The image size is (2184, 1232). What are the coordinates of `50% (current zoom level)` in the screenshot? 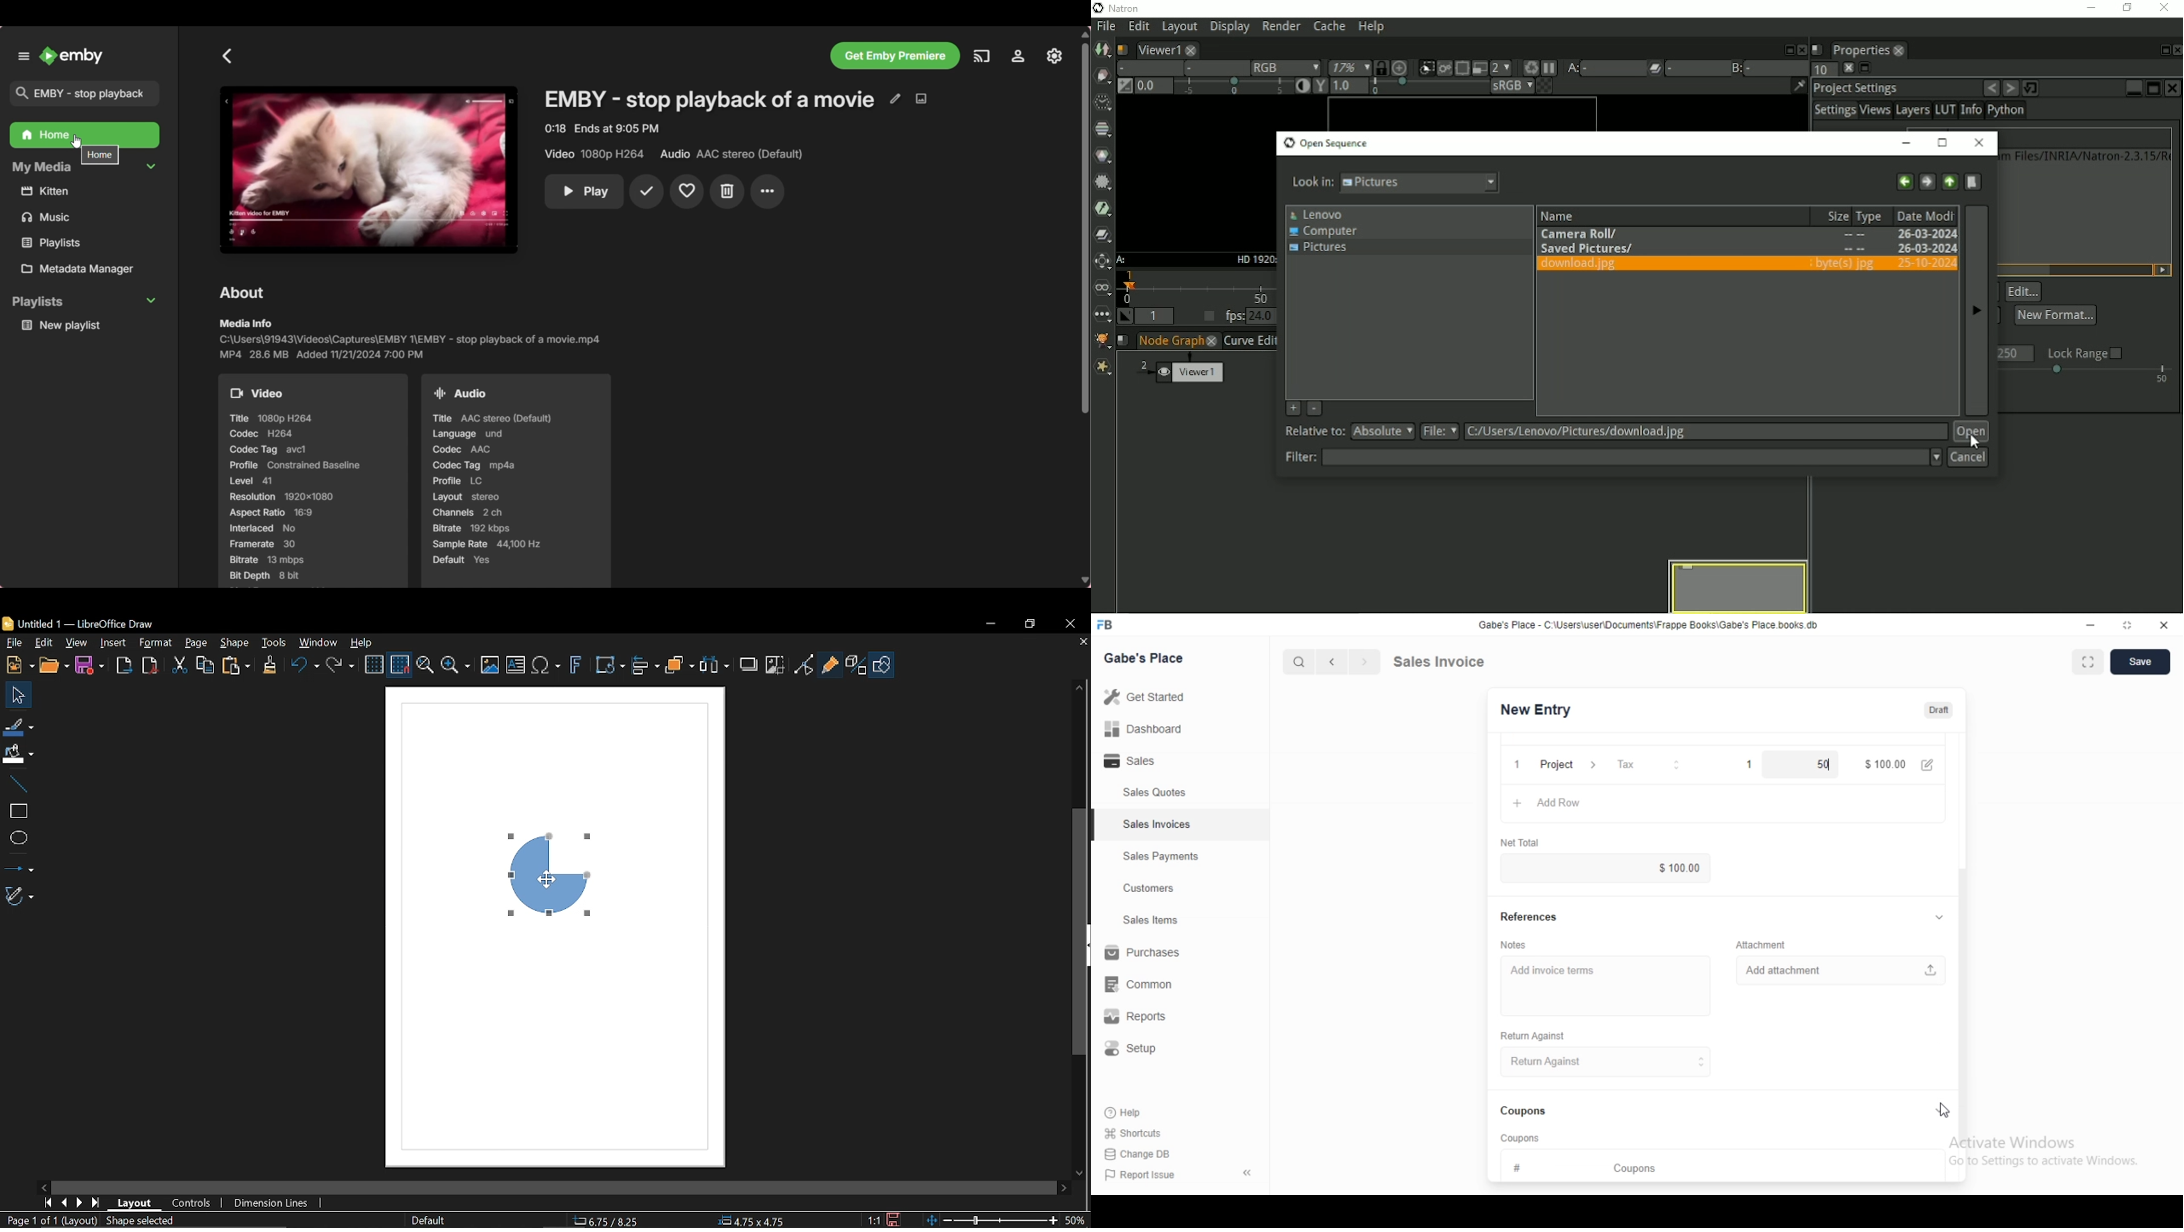 It's located at (1076, 1219).